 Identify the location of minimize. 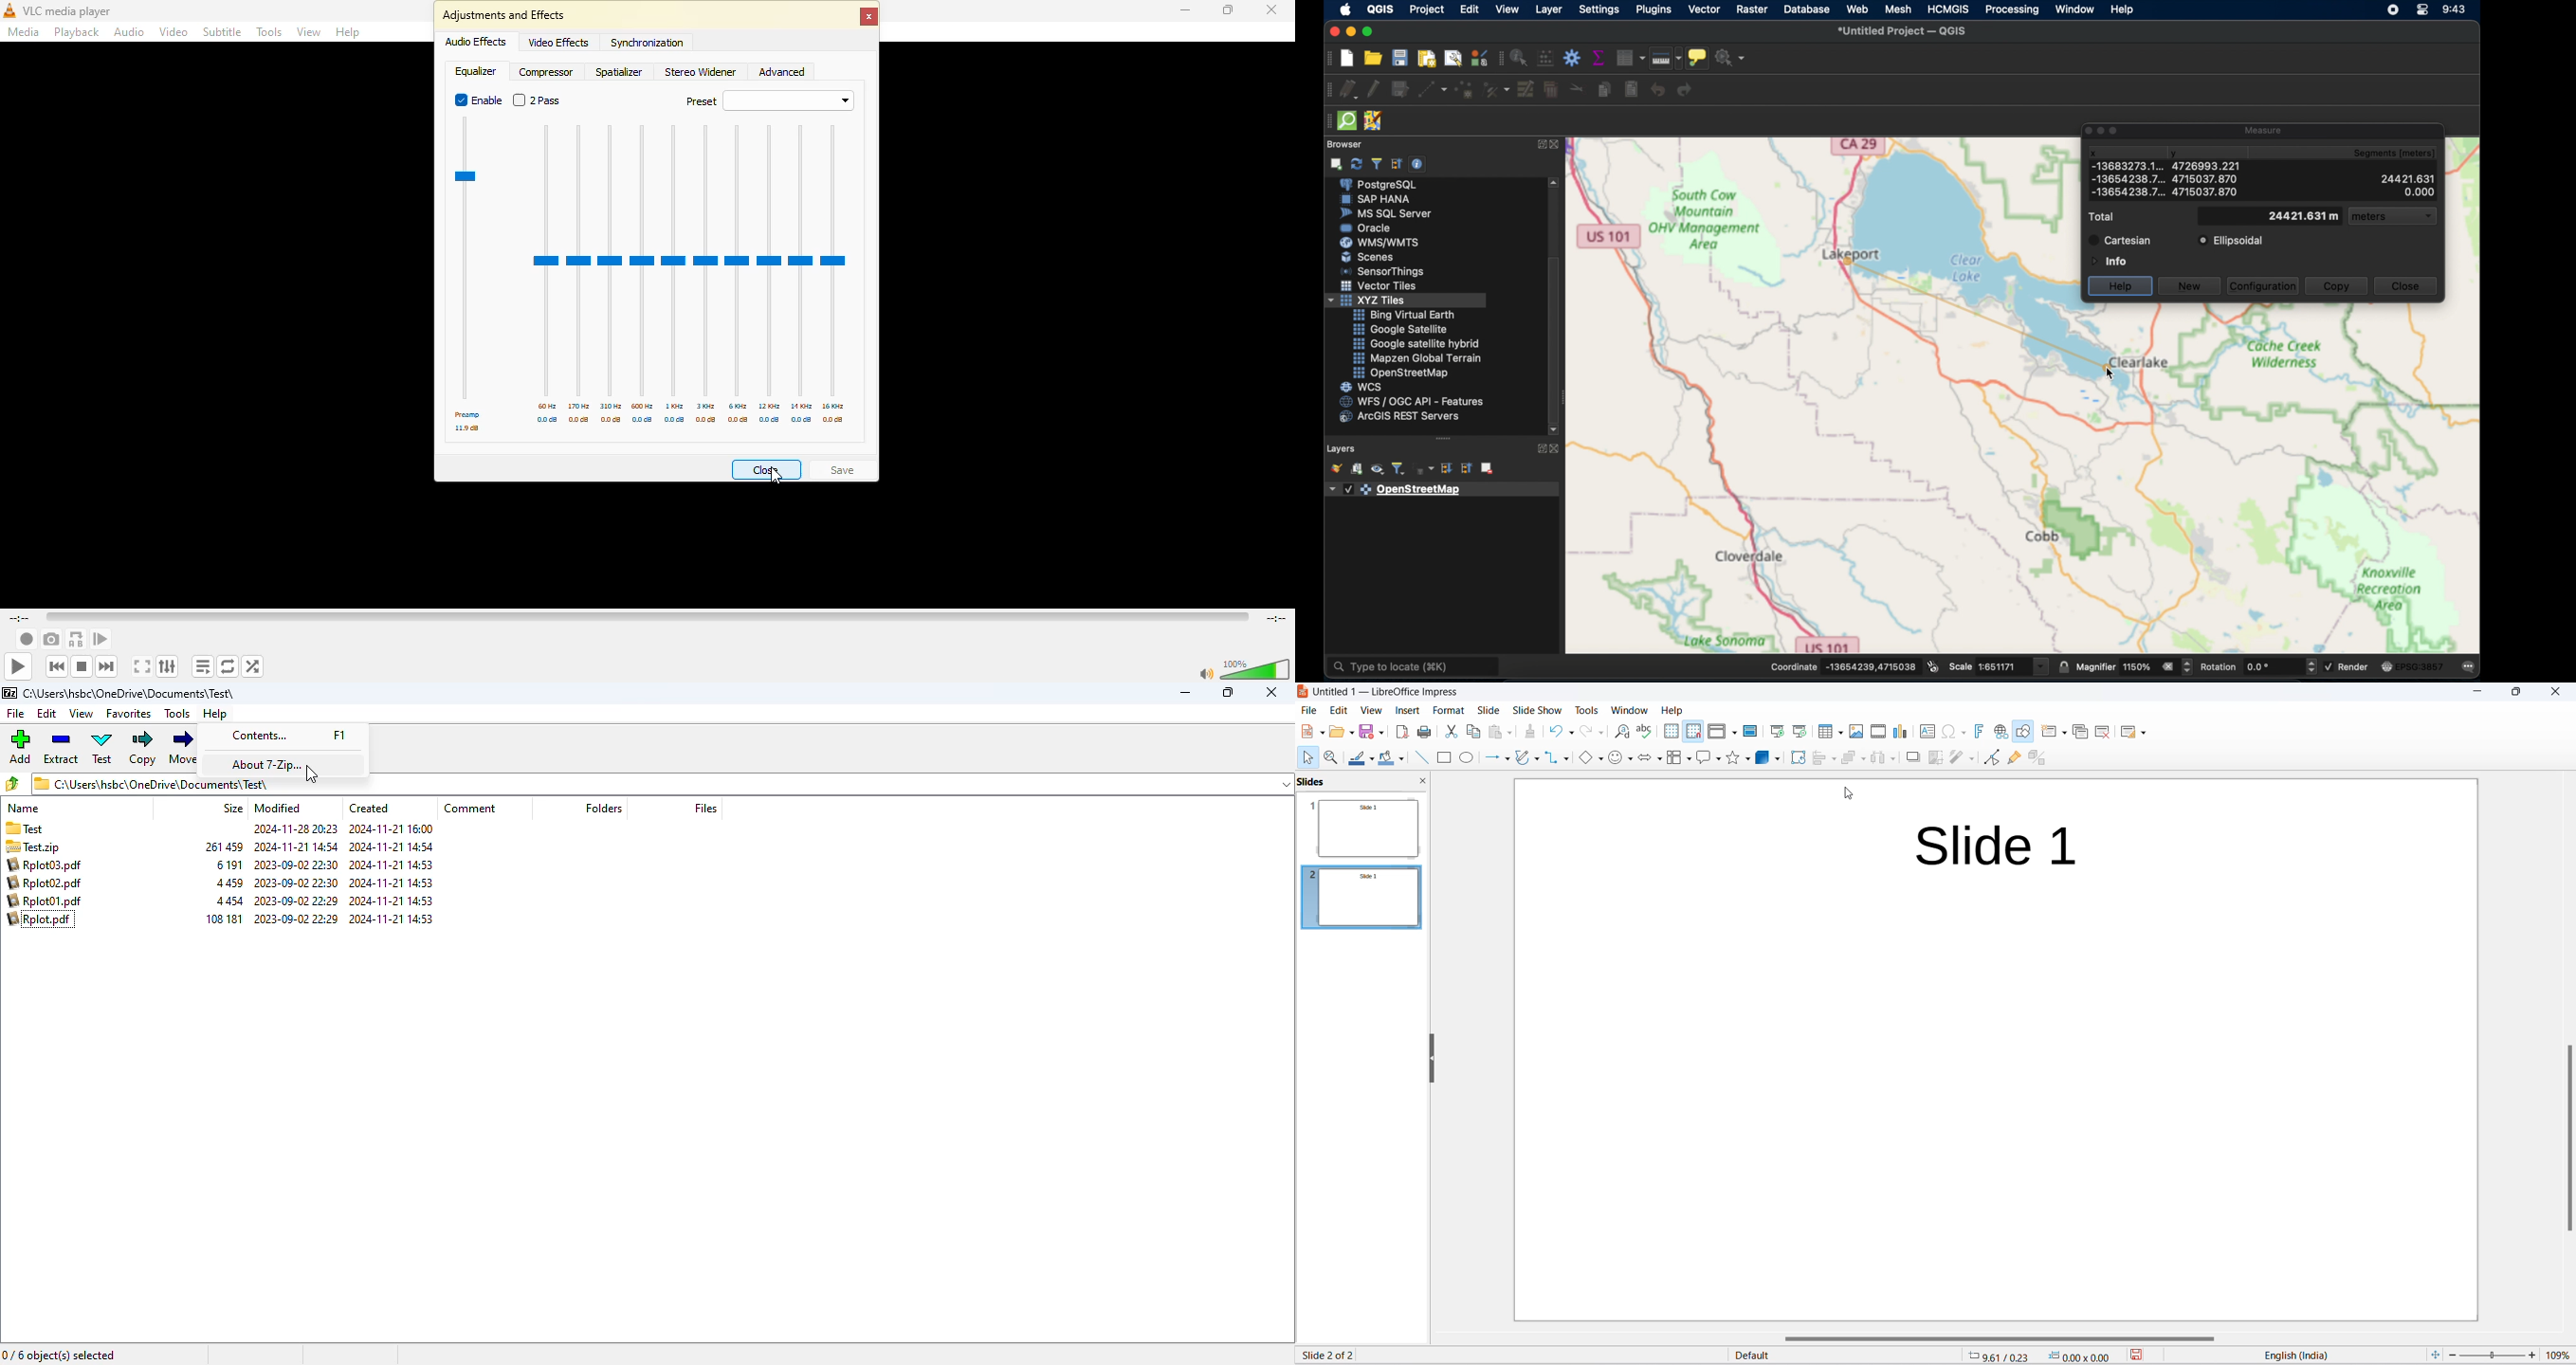
(1186, 692).